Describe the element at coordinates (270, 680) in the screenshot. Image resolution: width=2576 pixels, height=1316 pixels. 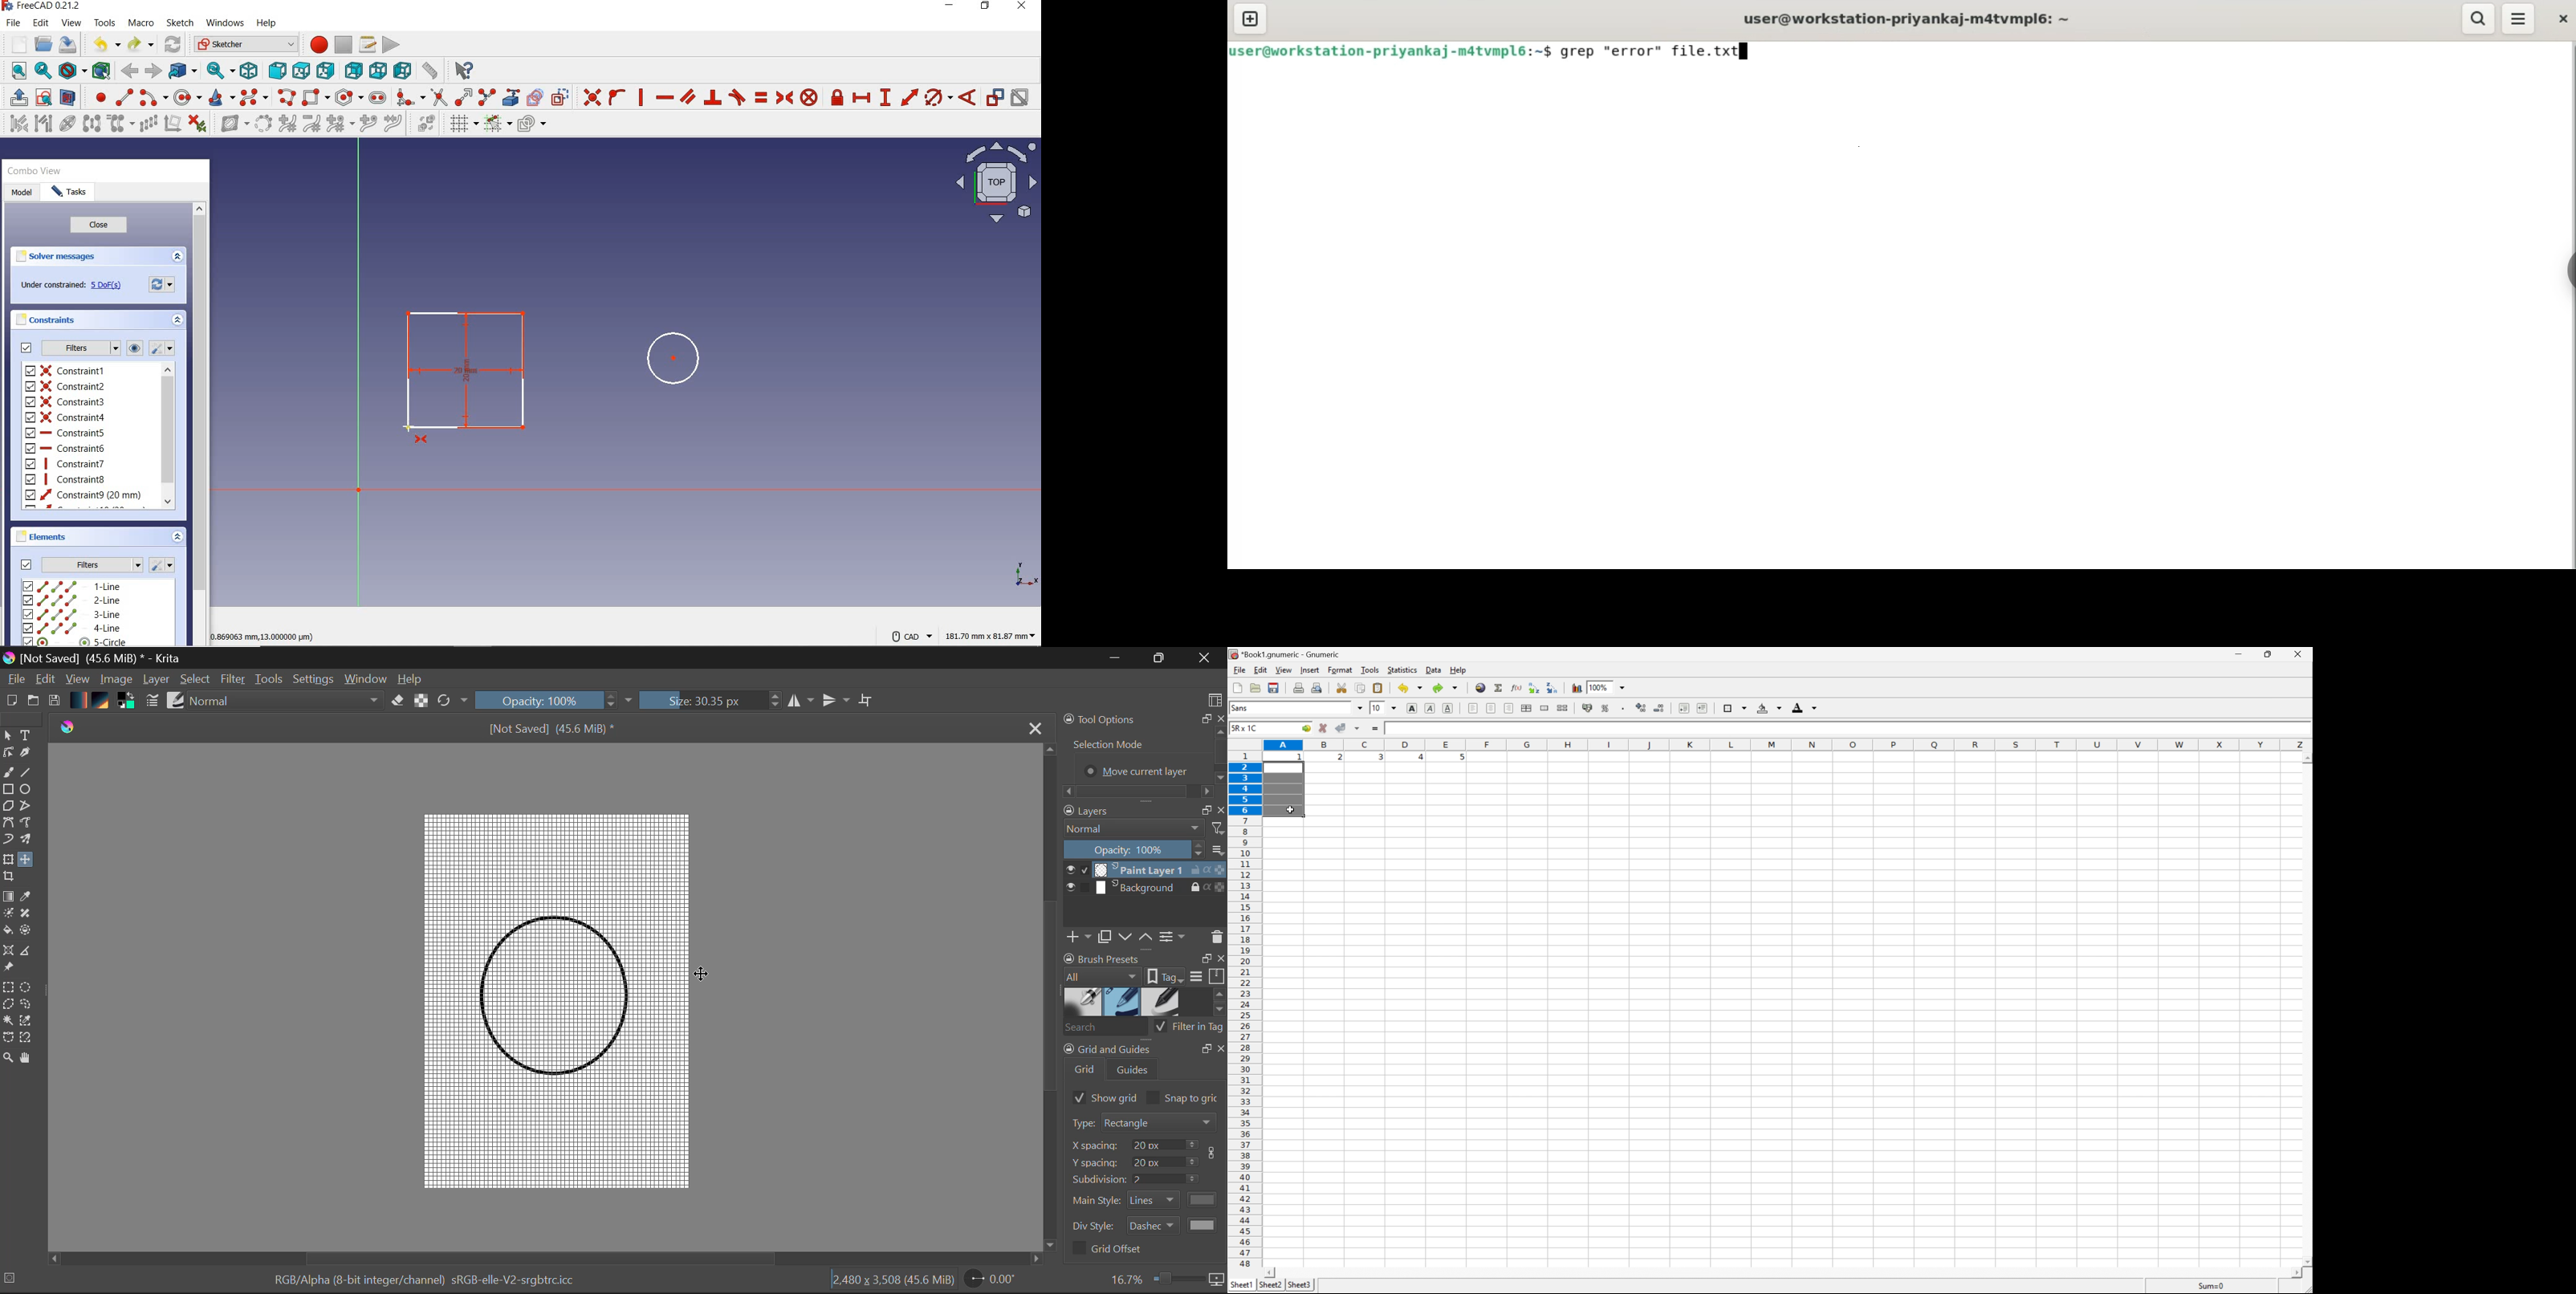
I see `Tools` at that location.